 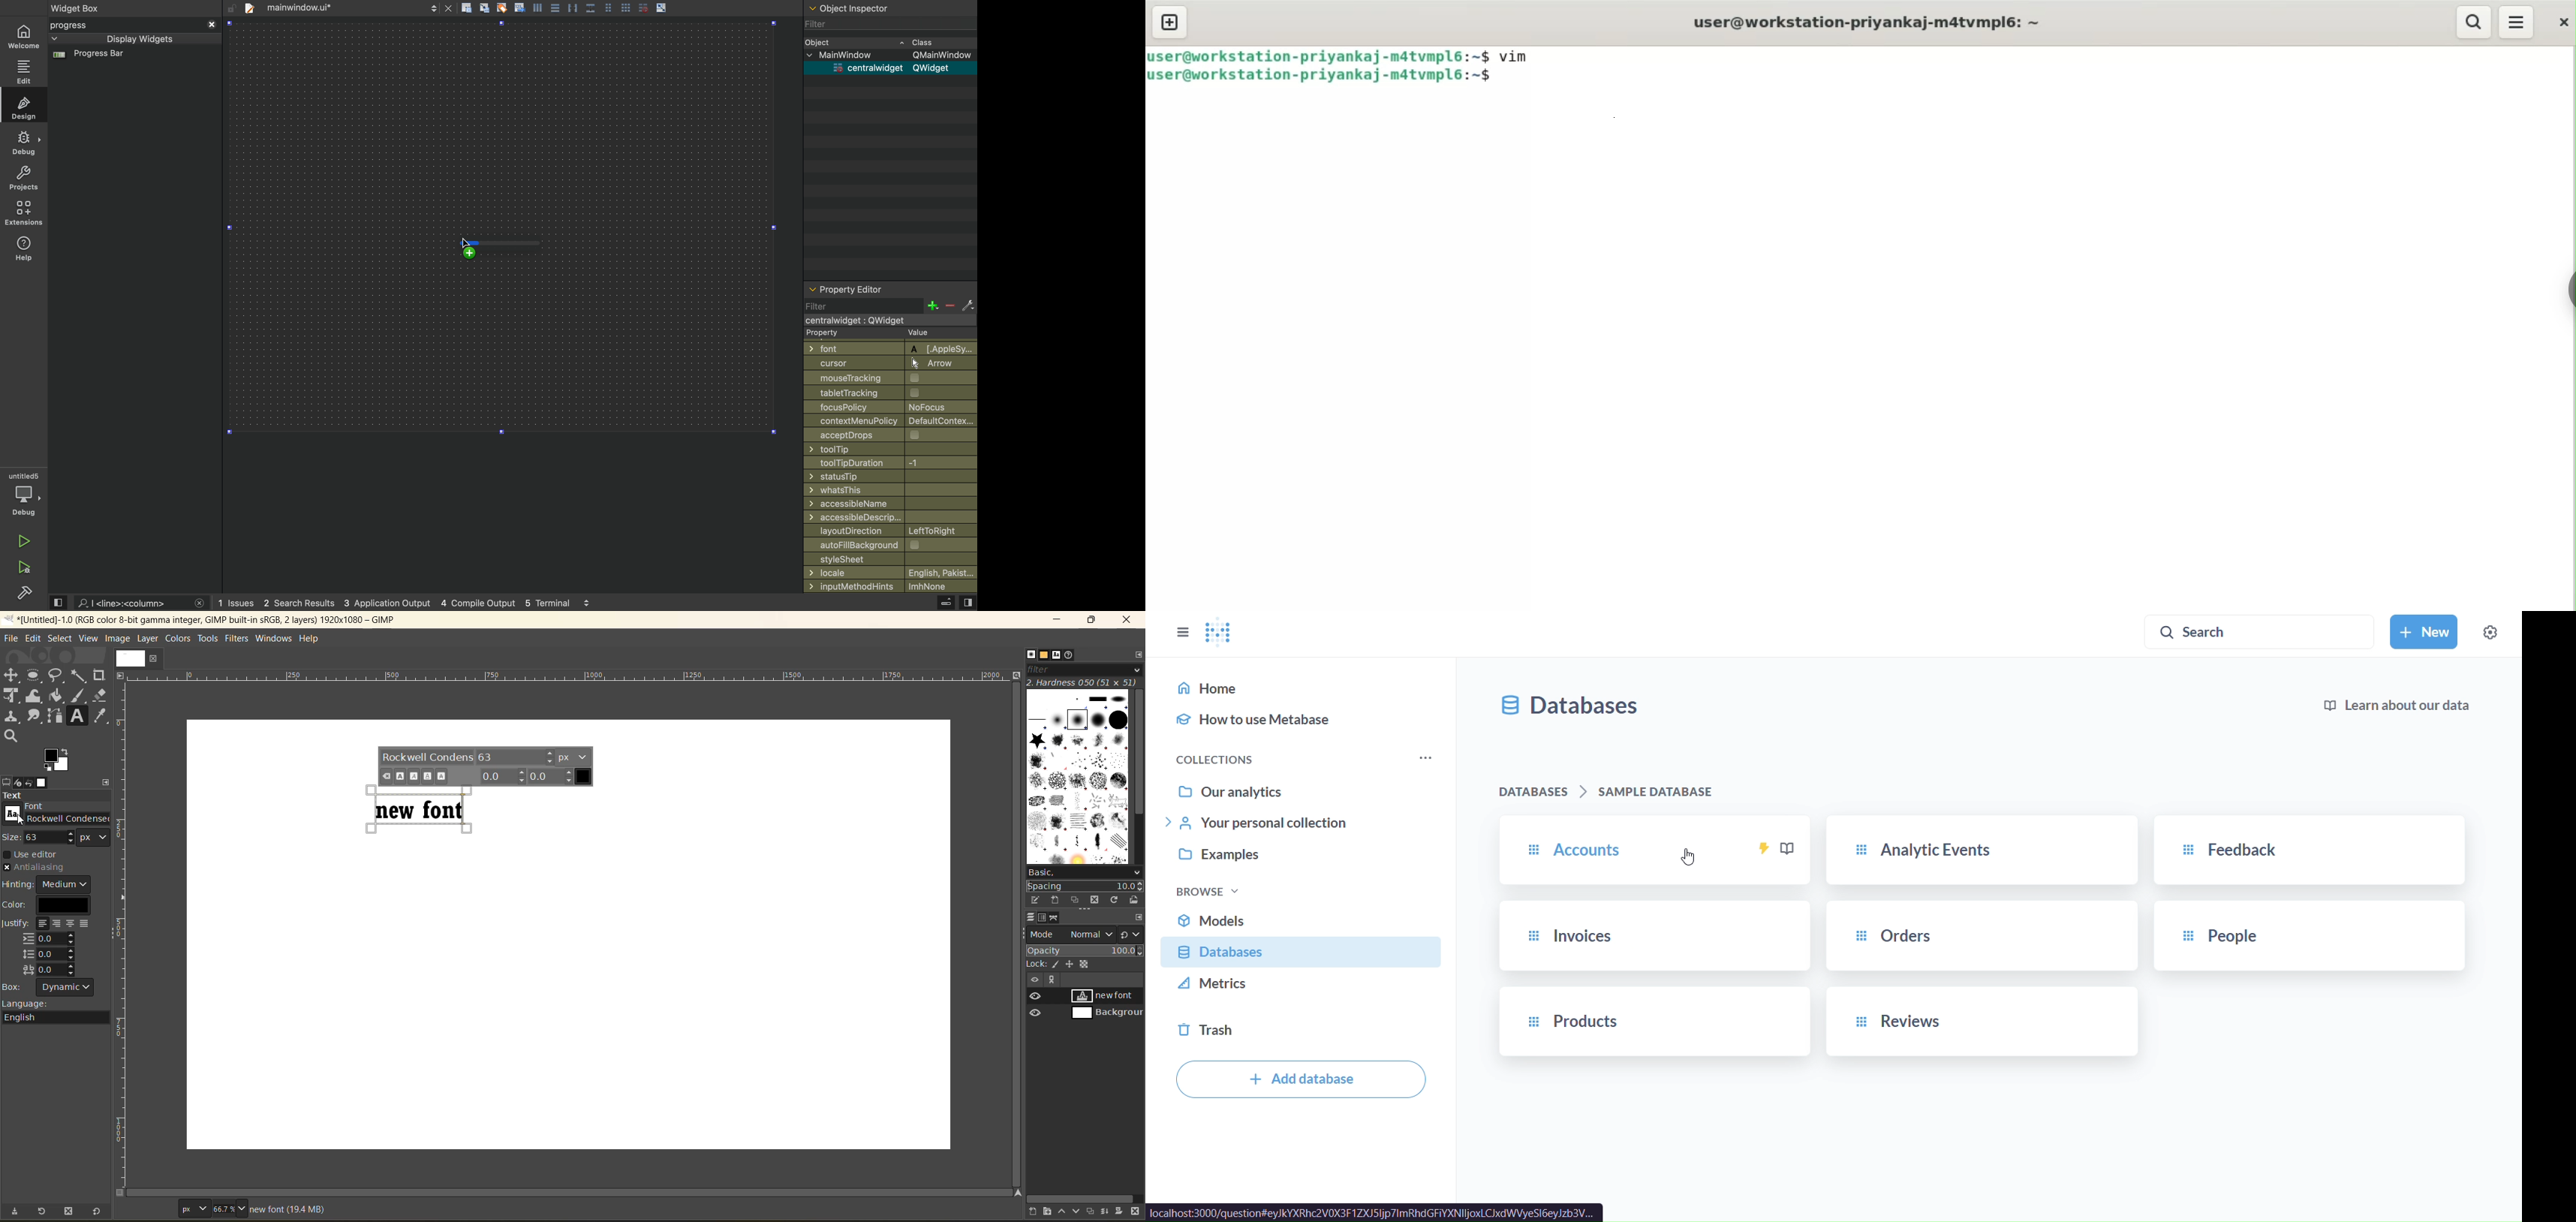 What do you see at coordinates (1655, 848) in the screenshot?
I see `accounts` at bounding box center [1655, 848].